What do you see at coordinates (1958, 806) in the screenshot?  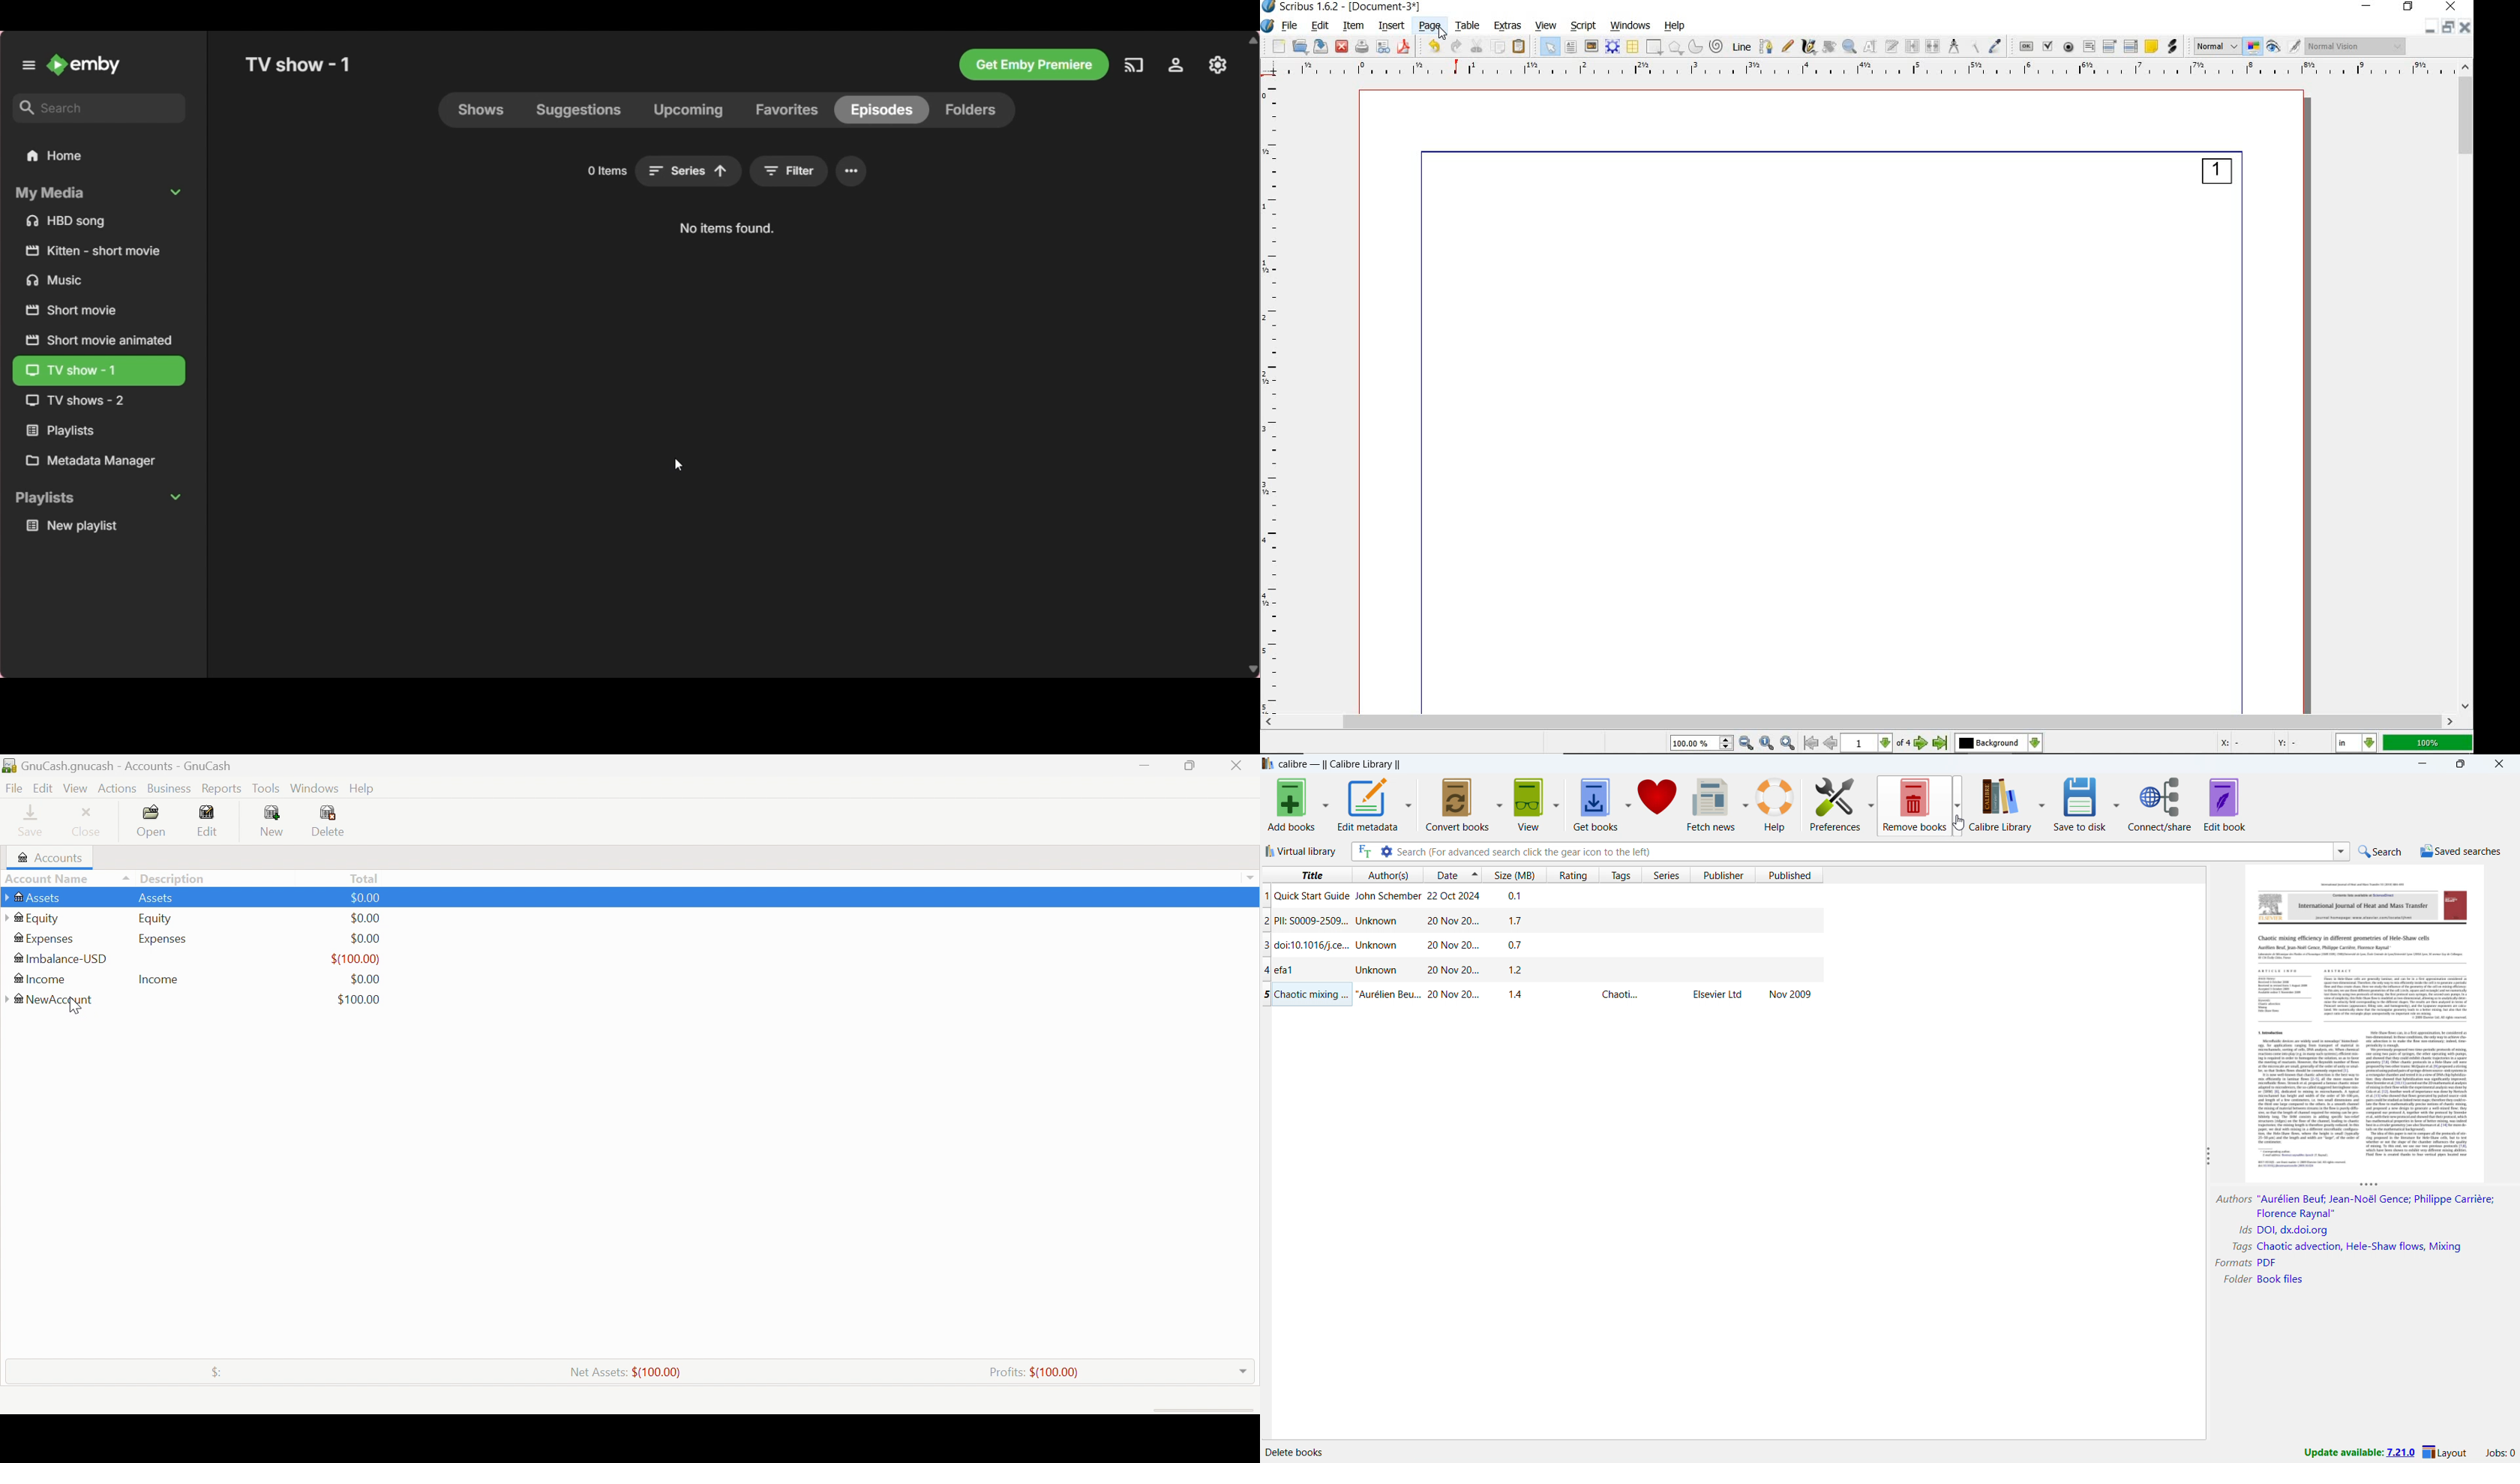 I see `remove books options` at bounding box center [1958, 806].